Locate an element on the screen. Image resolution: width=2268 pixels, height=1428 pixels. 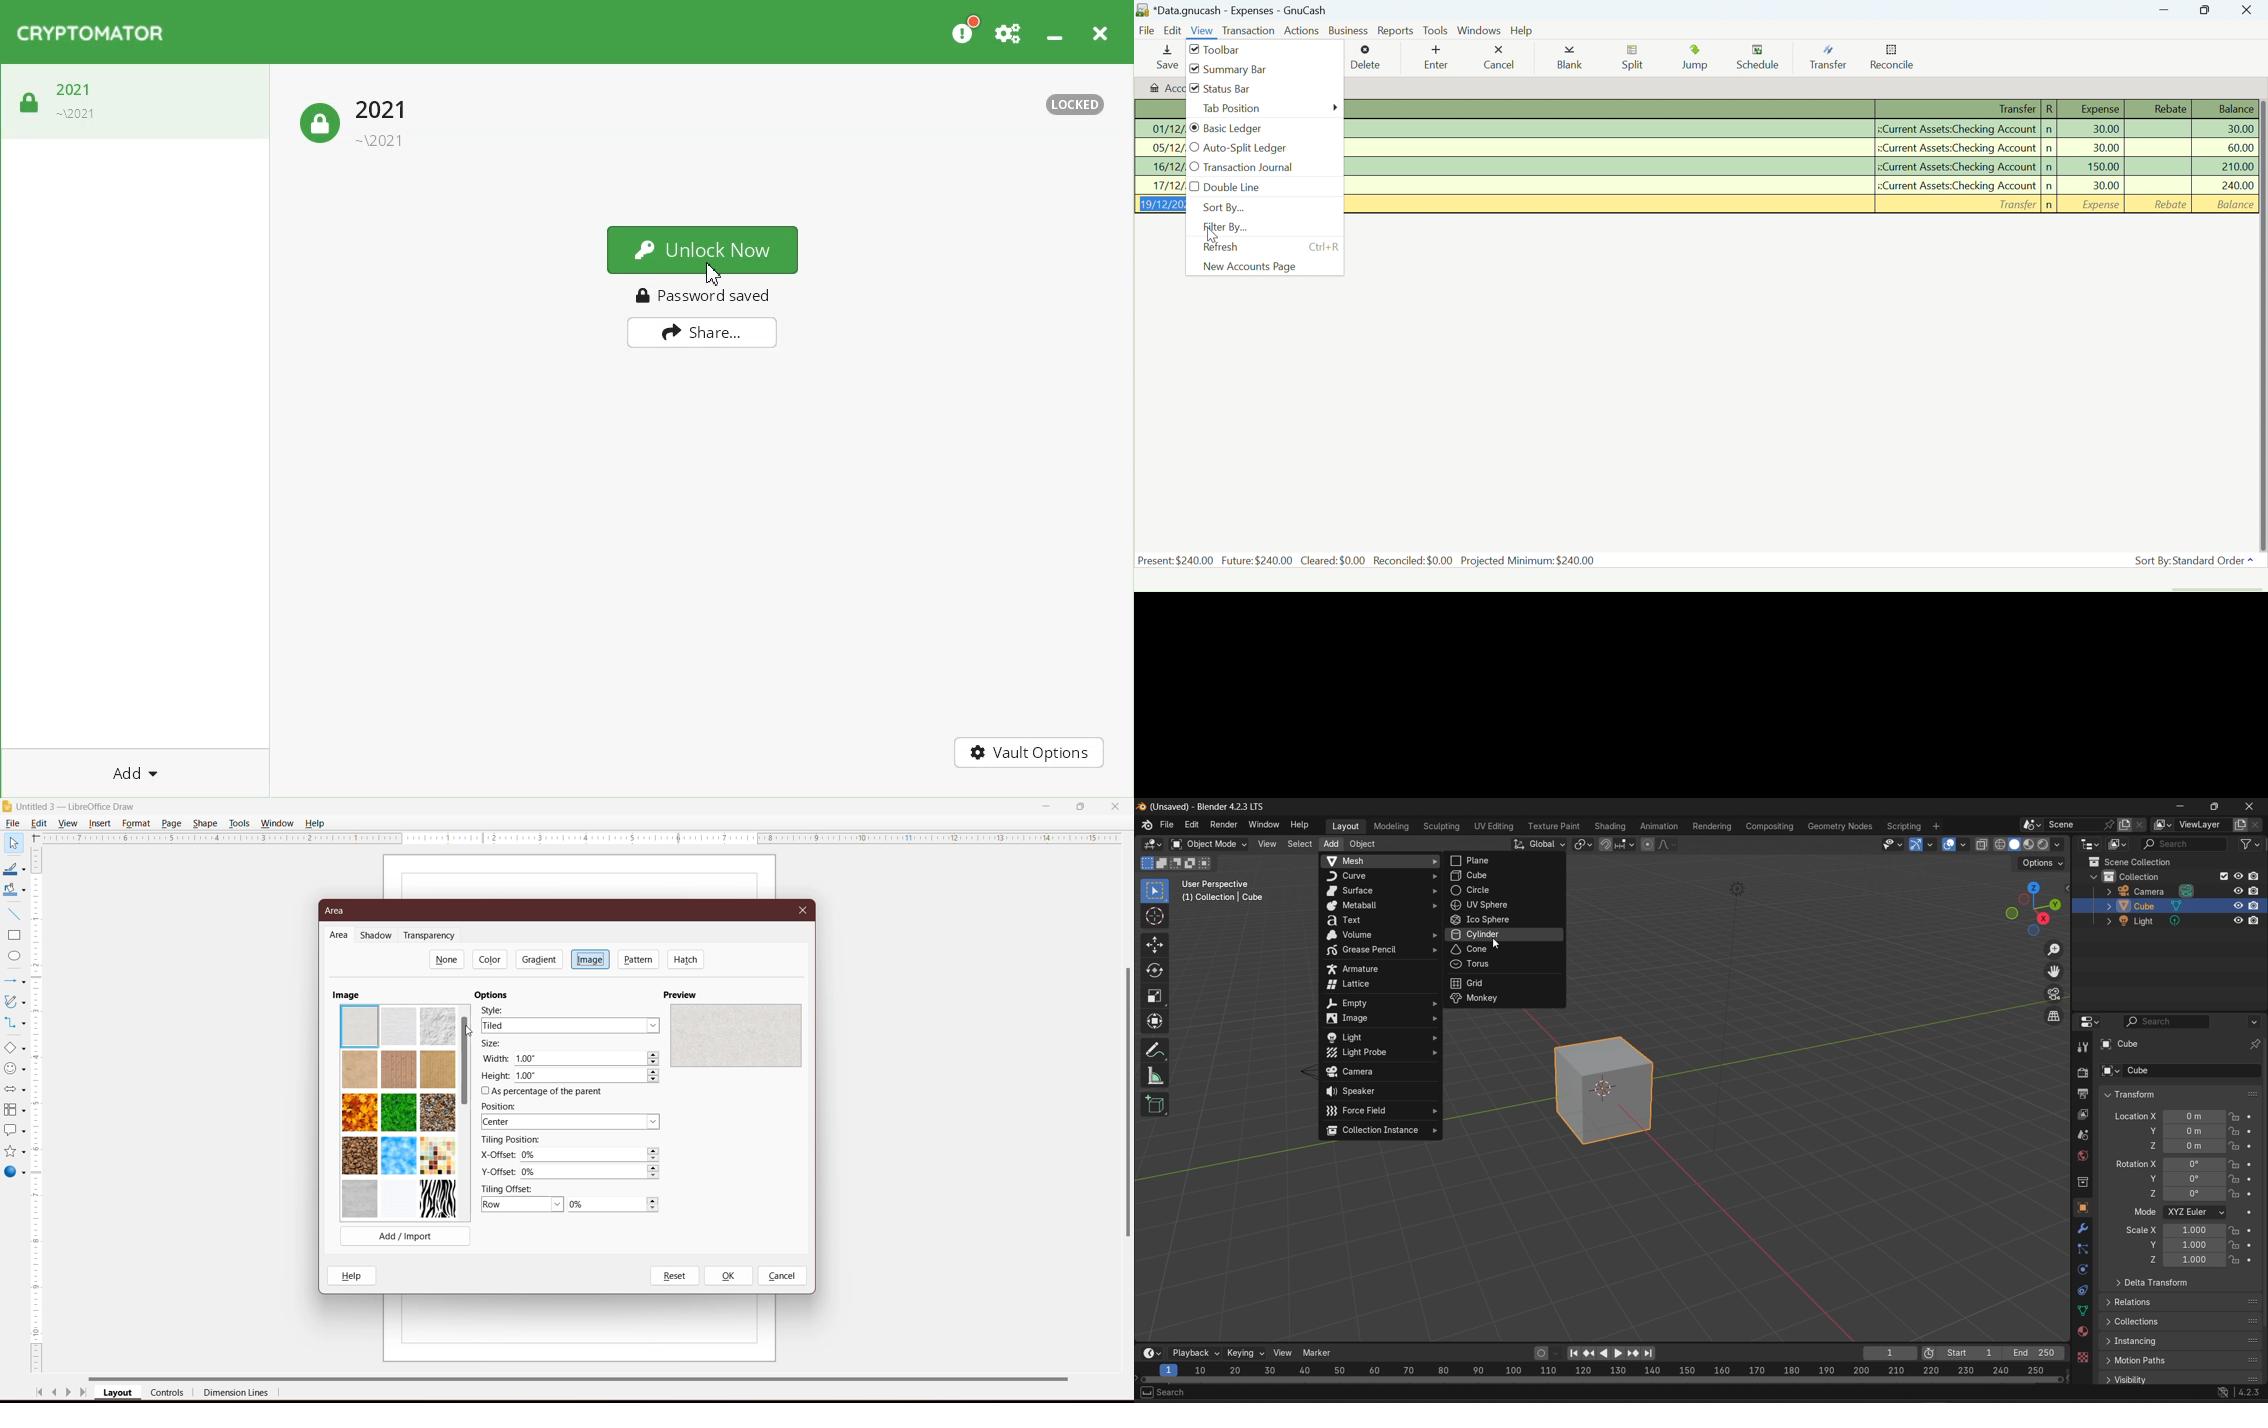
editor type is located at coordinates (1154, 1353).